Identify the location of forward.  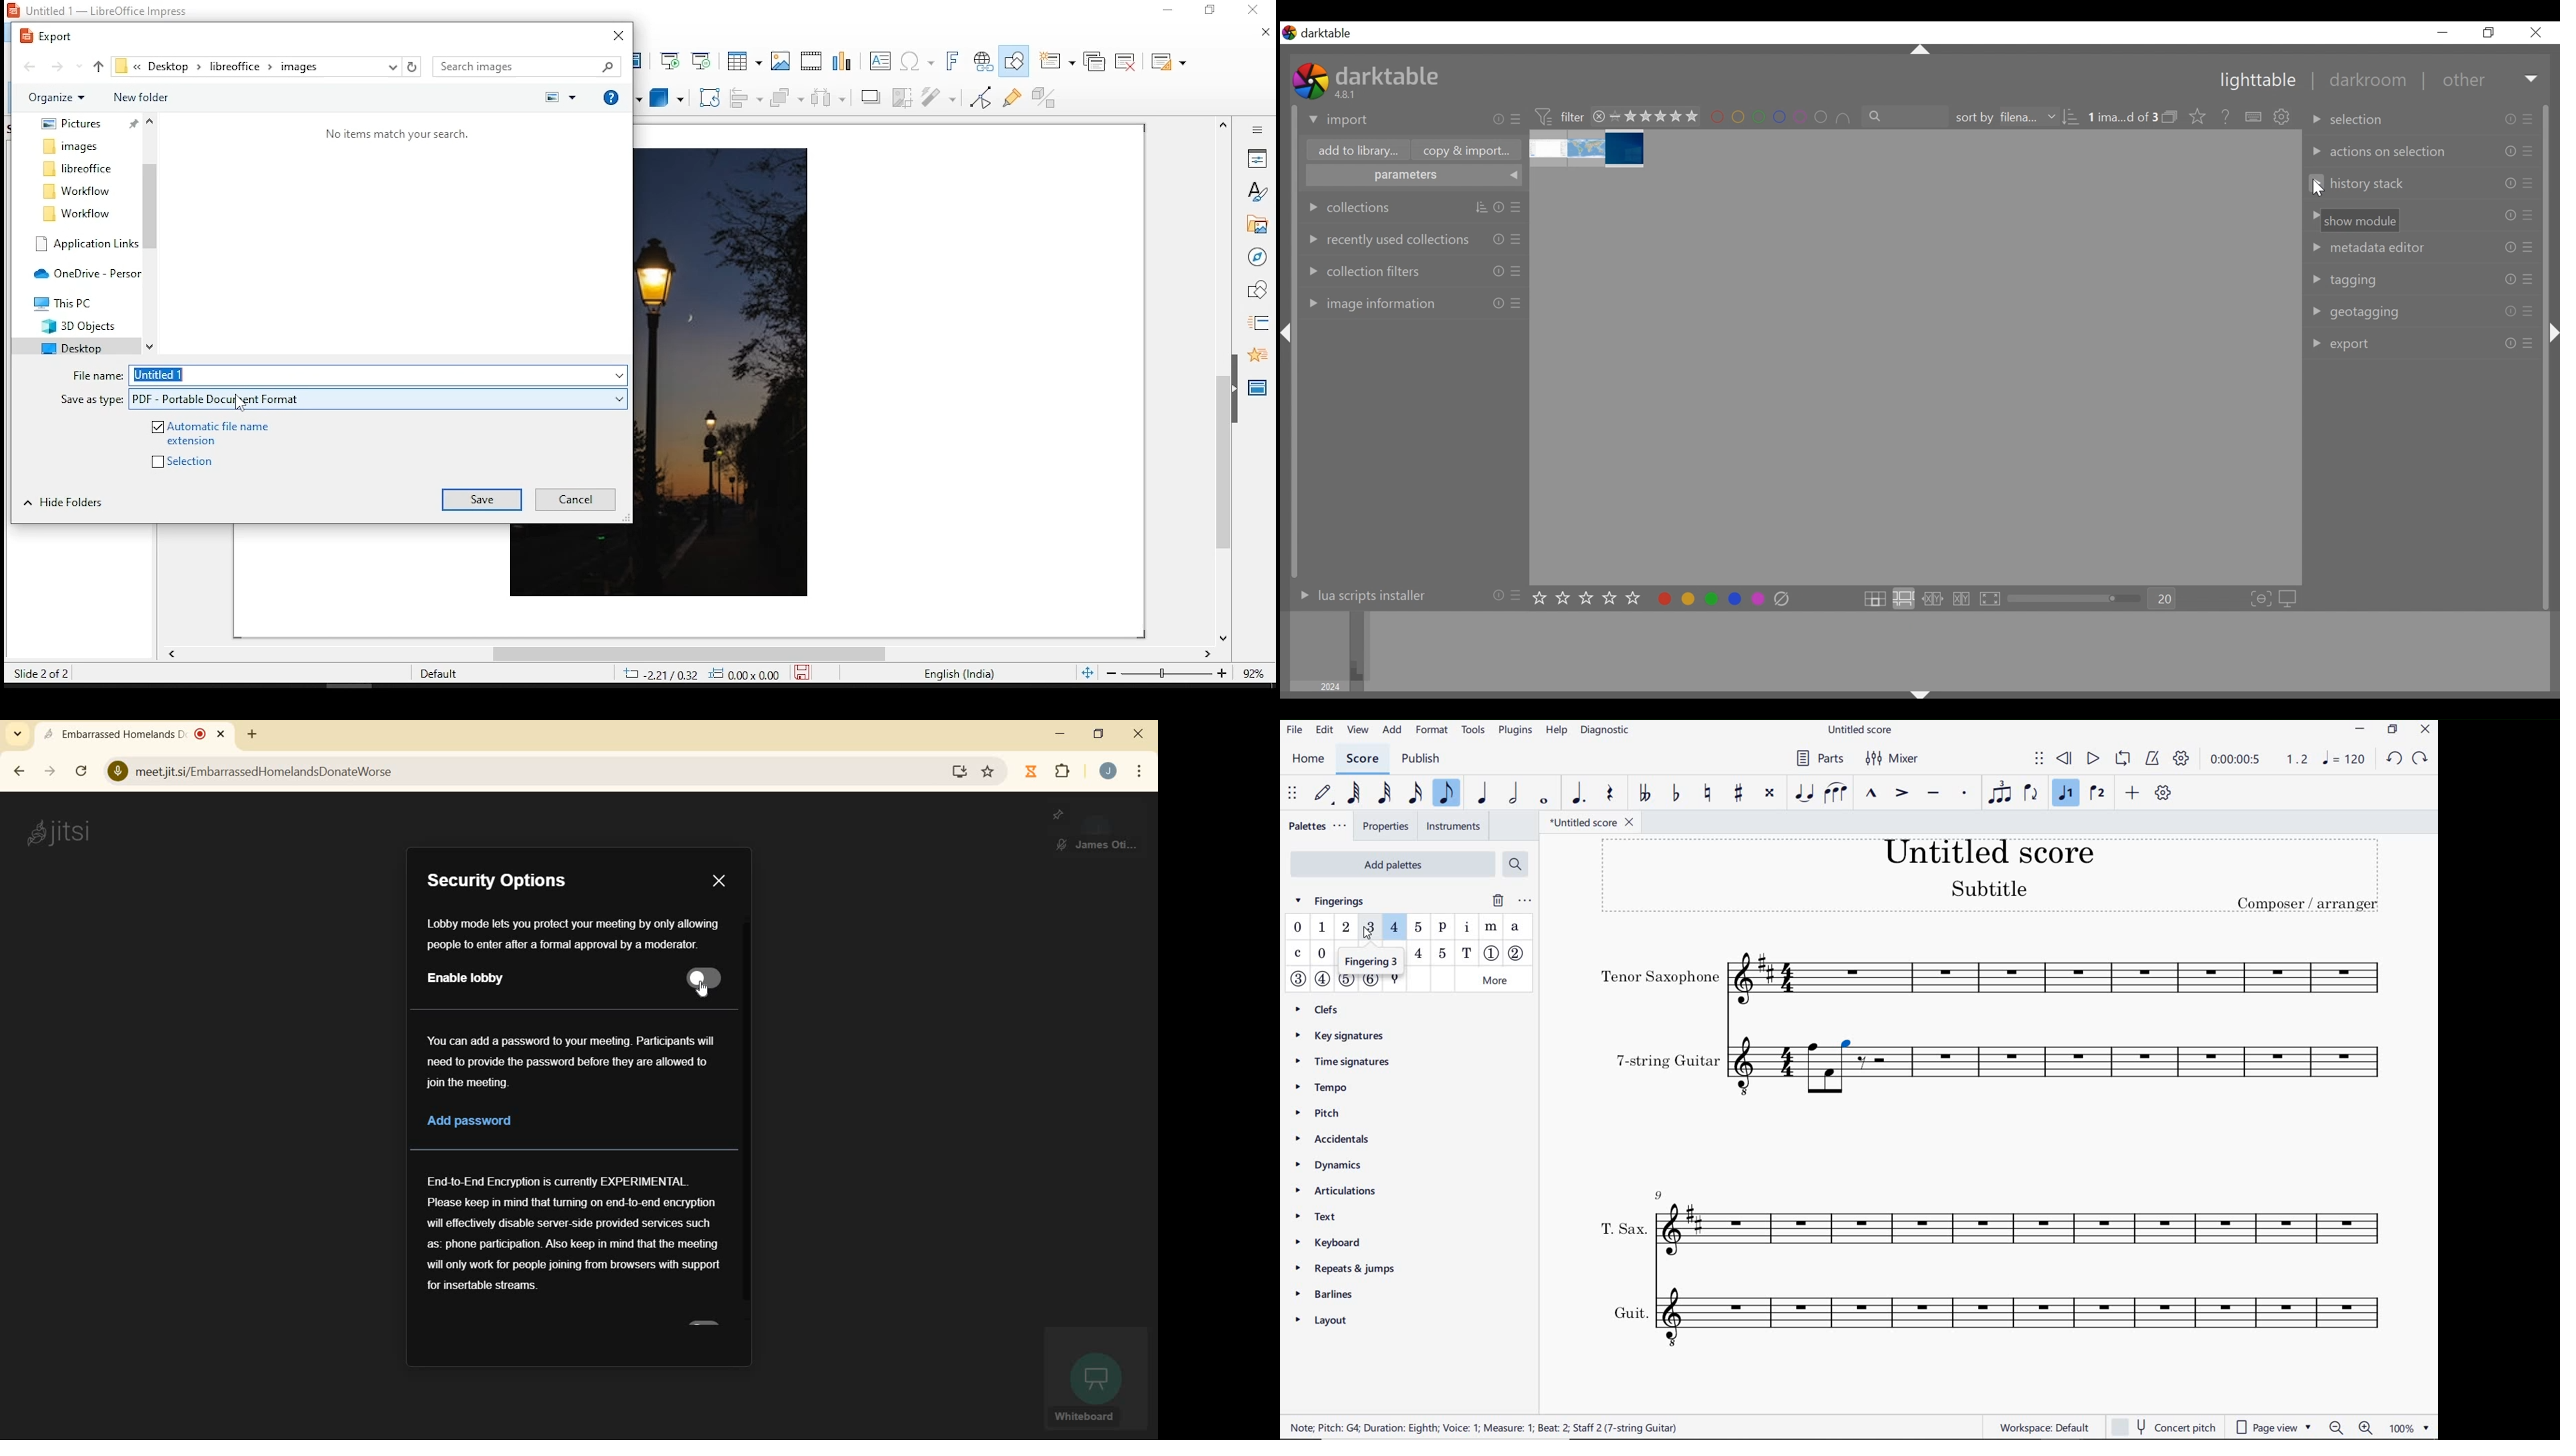
(65, 65).